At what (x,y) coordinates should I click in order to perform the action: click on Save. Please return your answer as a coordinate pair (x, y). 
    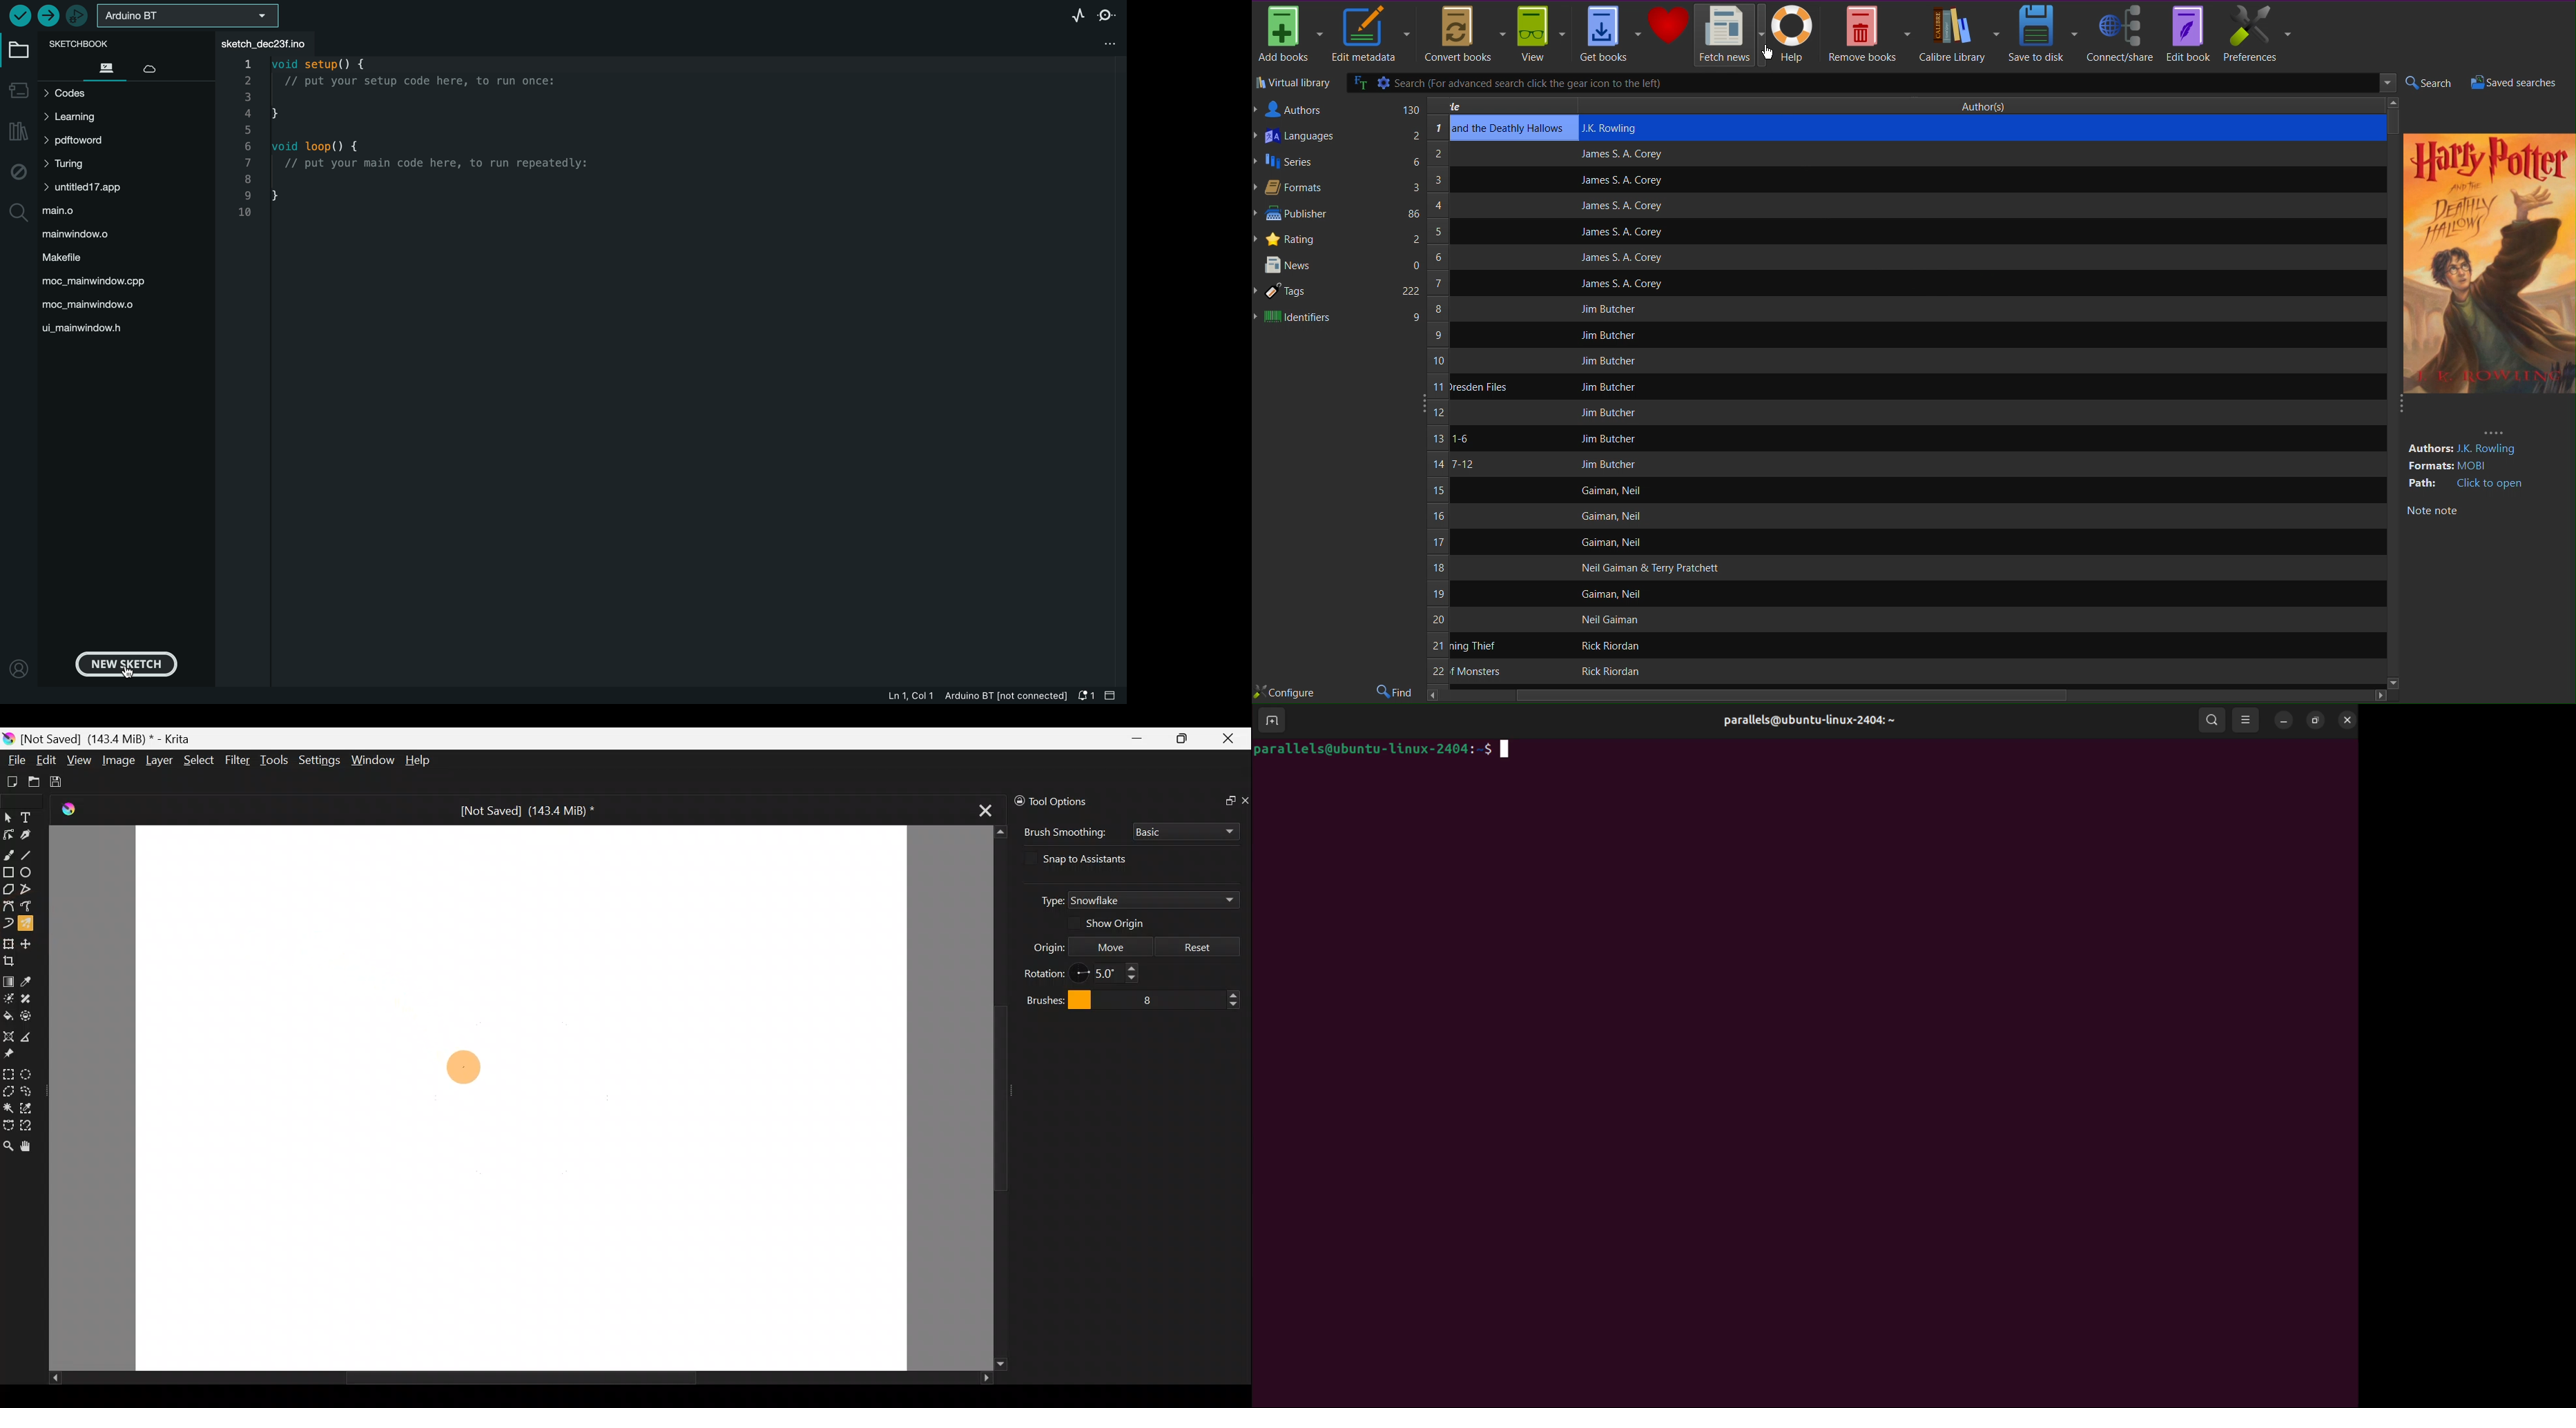
    Looking at the image, I should click on (60, 782).